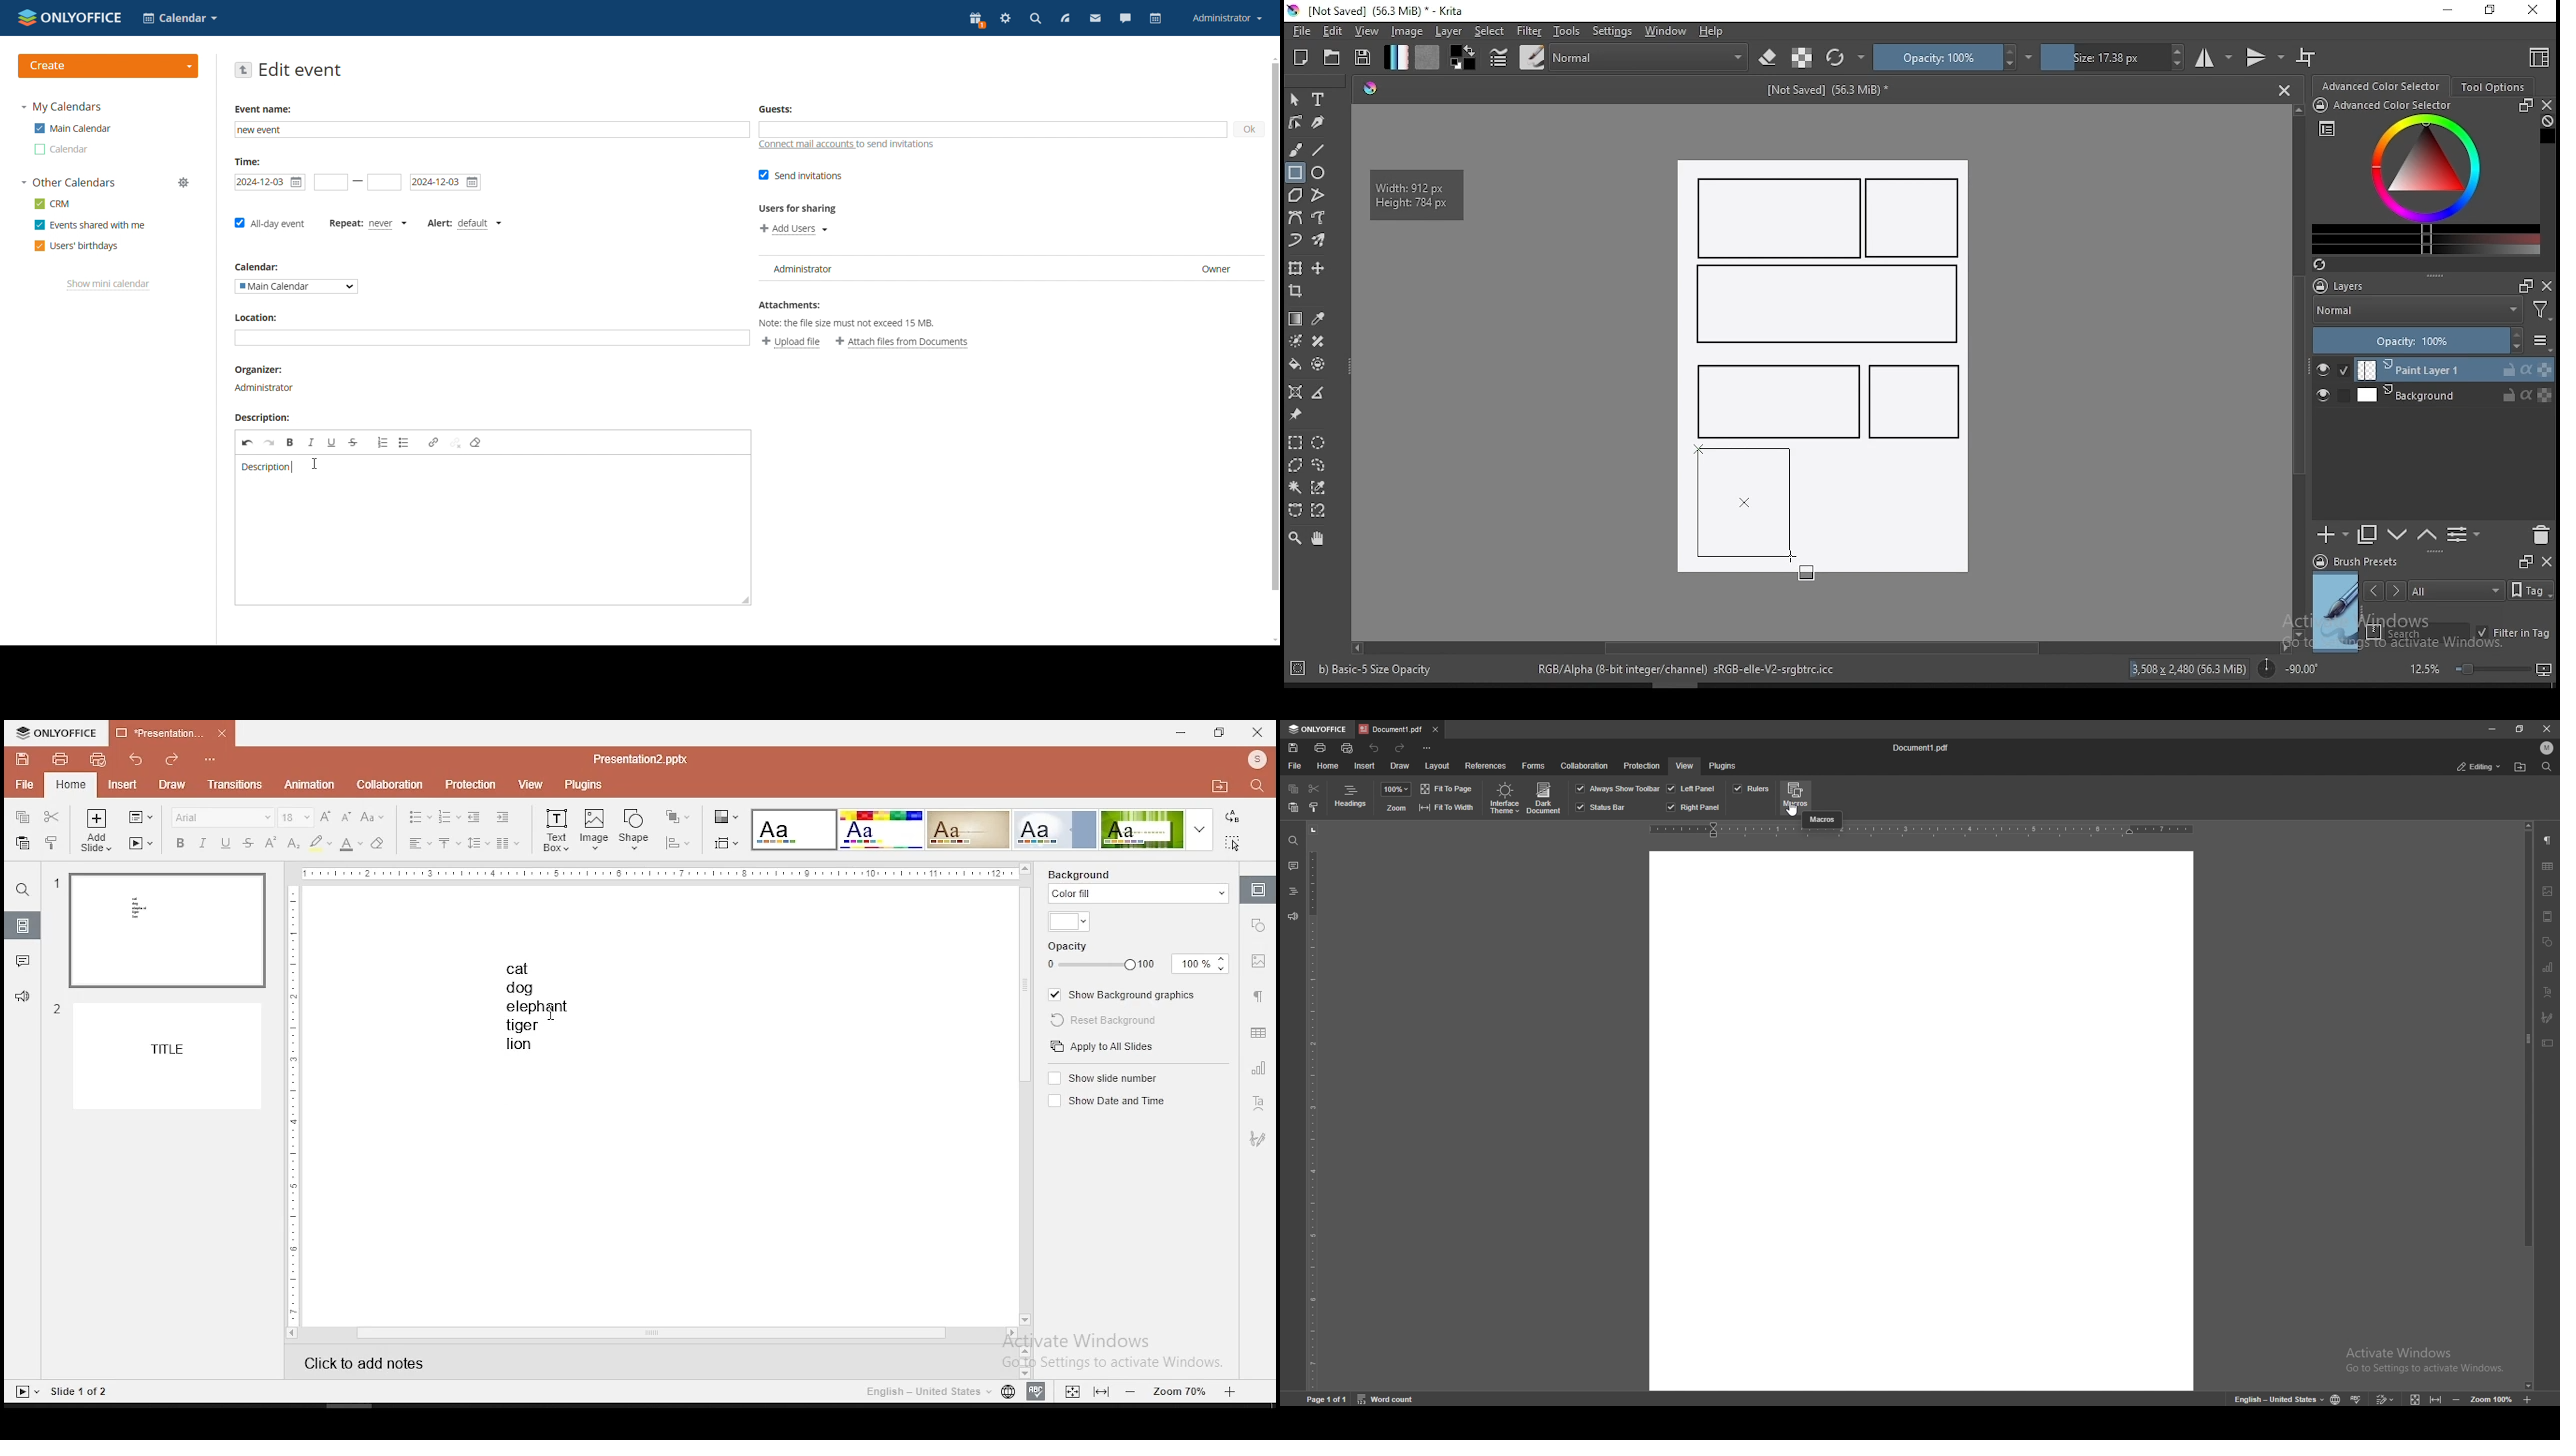 This screenshot has width=2576, height=1456. I want to click on zoom level, so click(1180, 1391).